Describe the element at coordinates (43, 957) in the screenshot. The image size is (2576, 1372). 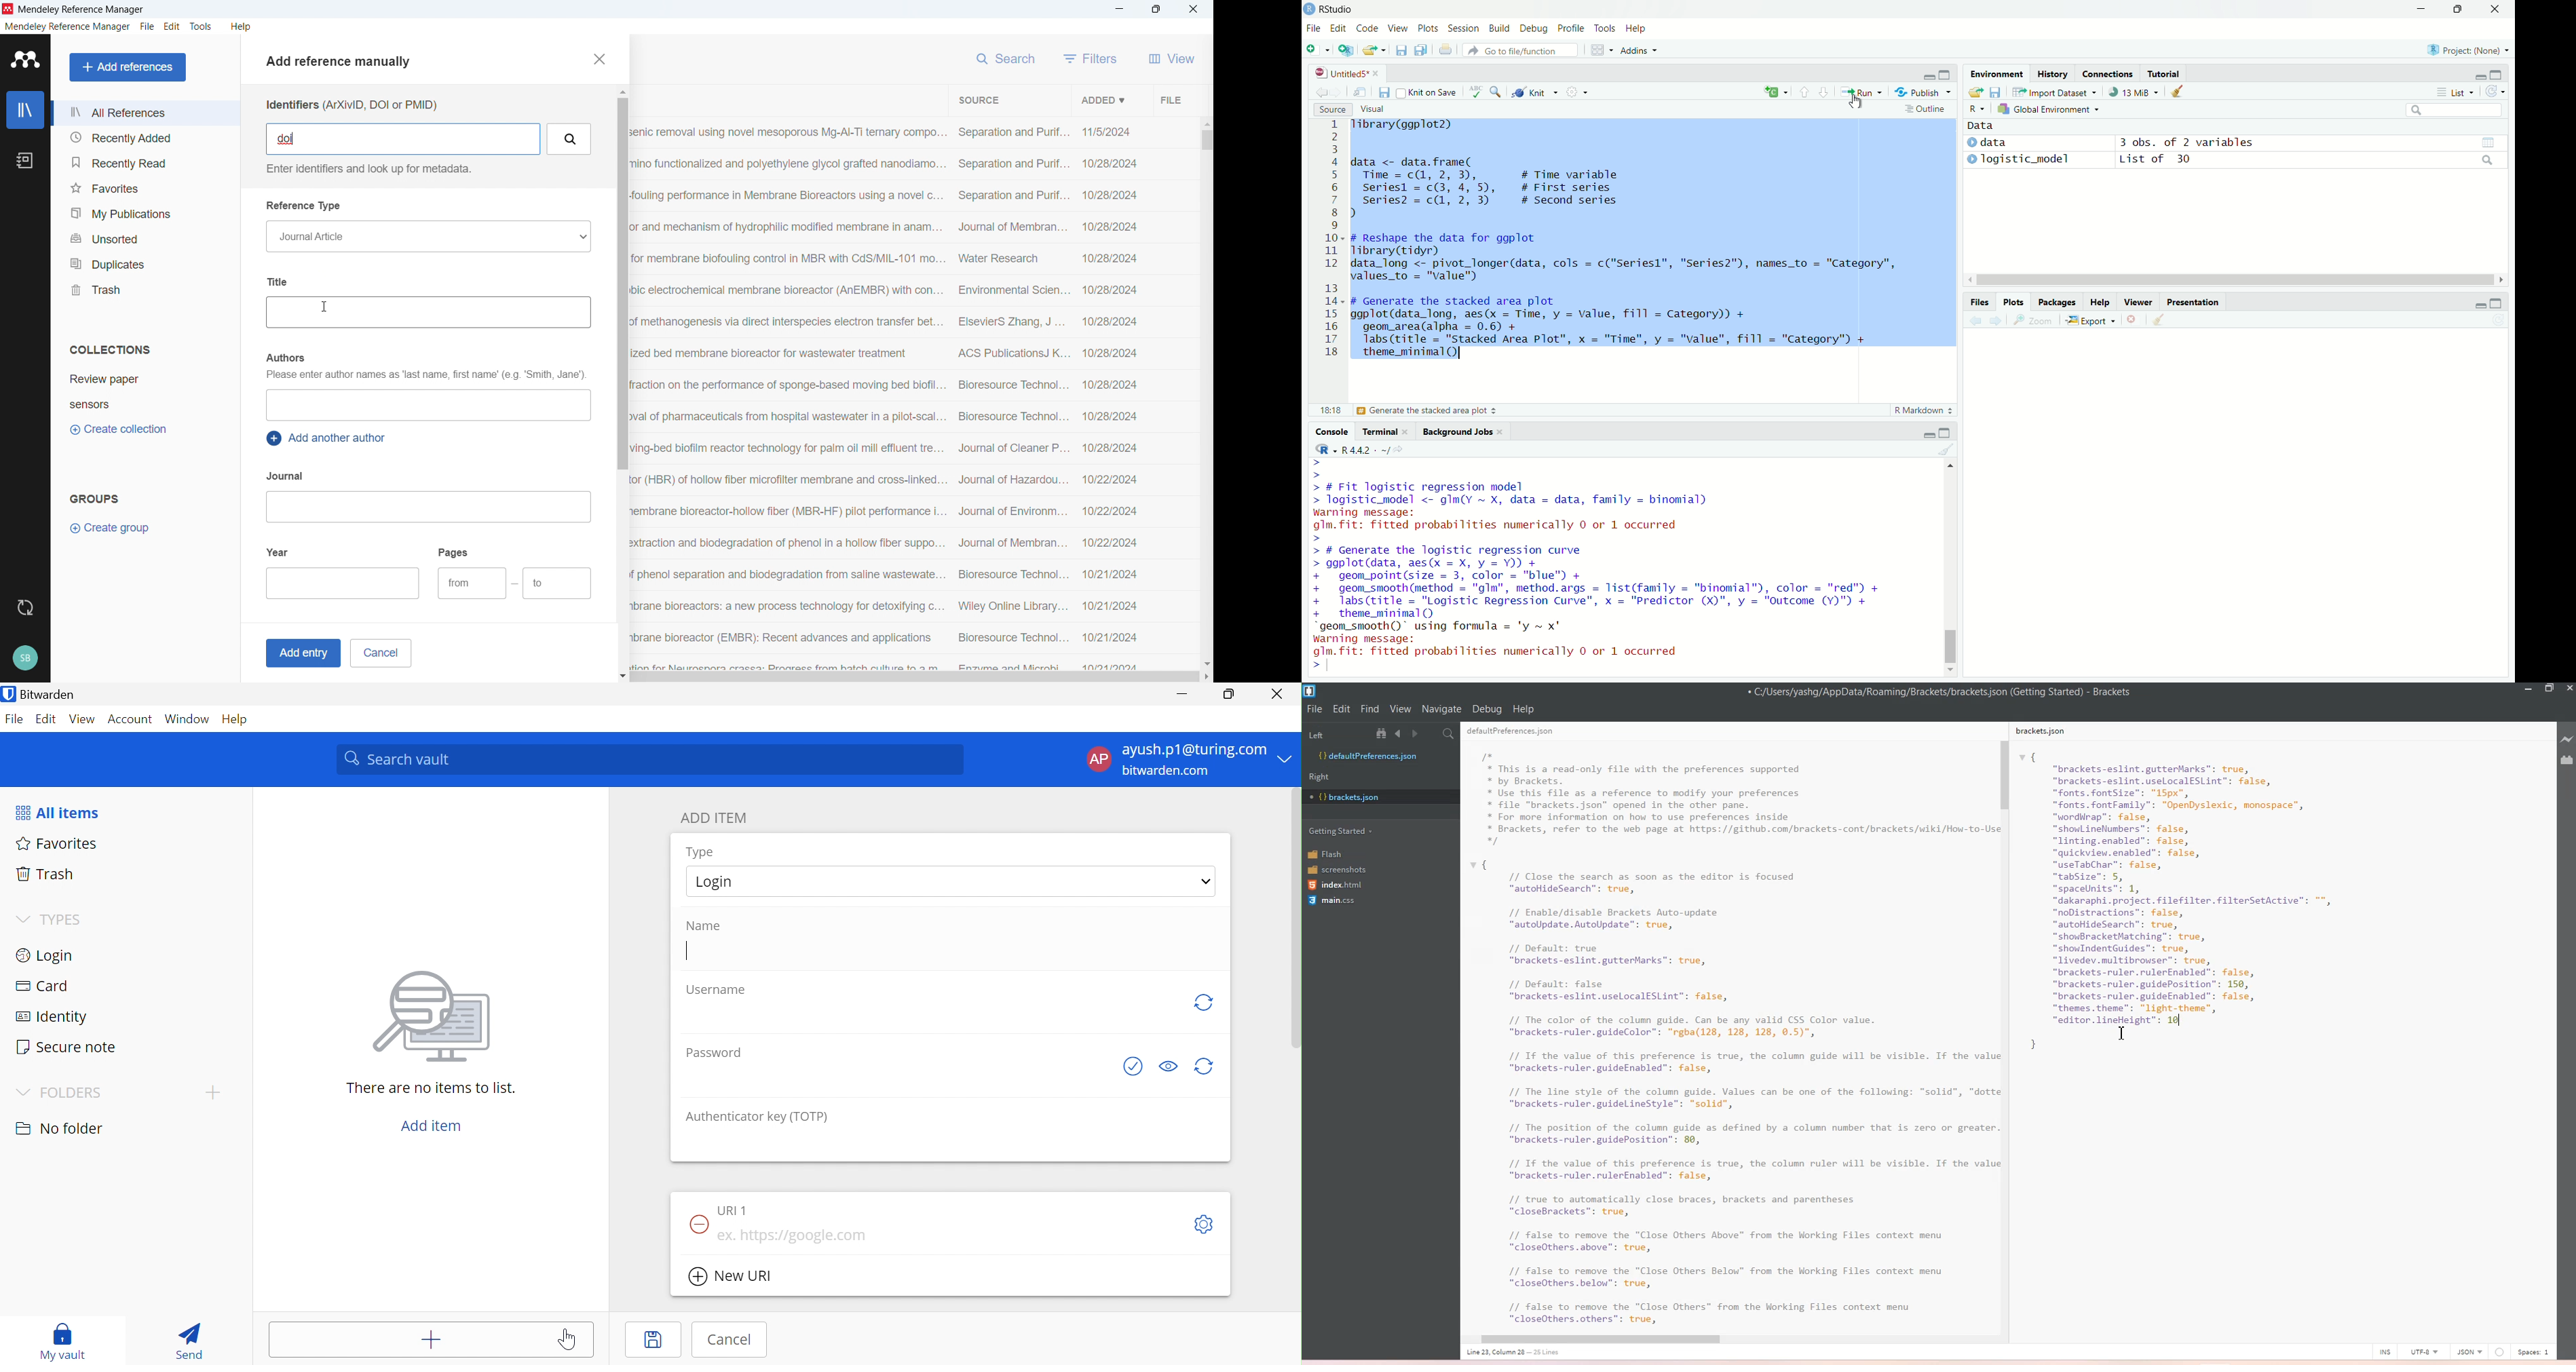
I see `Login` at that location.